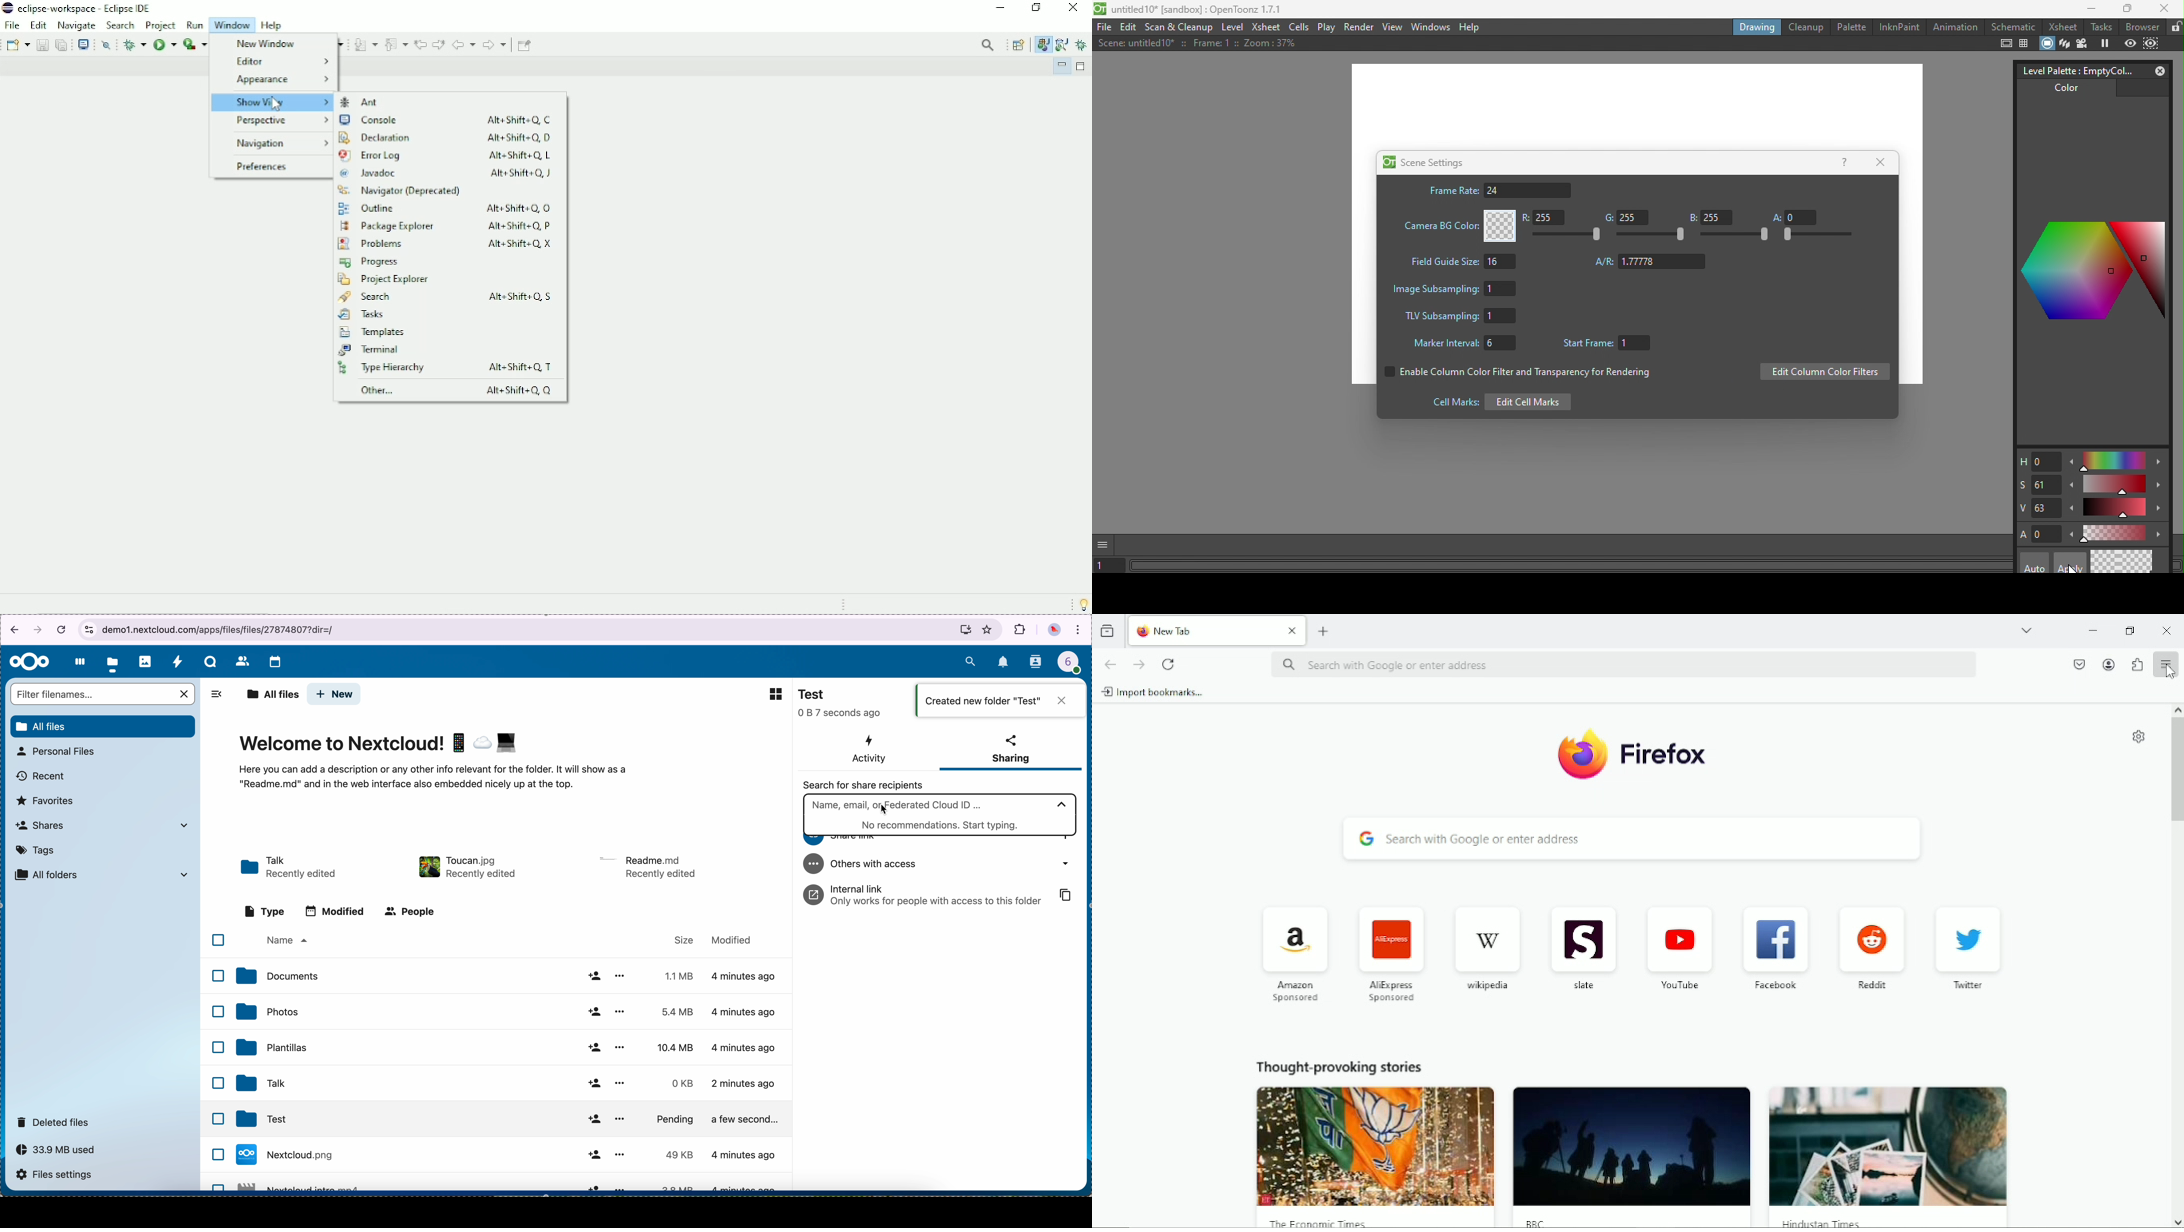  What do you see at coordinates (2039, 509) in the screenshot?
I see `V` at bounding box center [2039, 509].